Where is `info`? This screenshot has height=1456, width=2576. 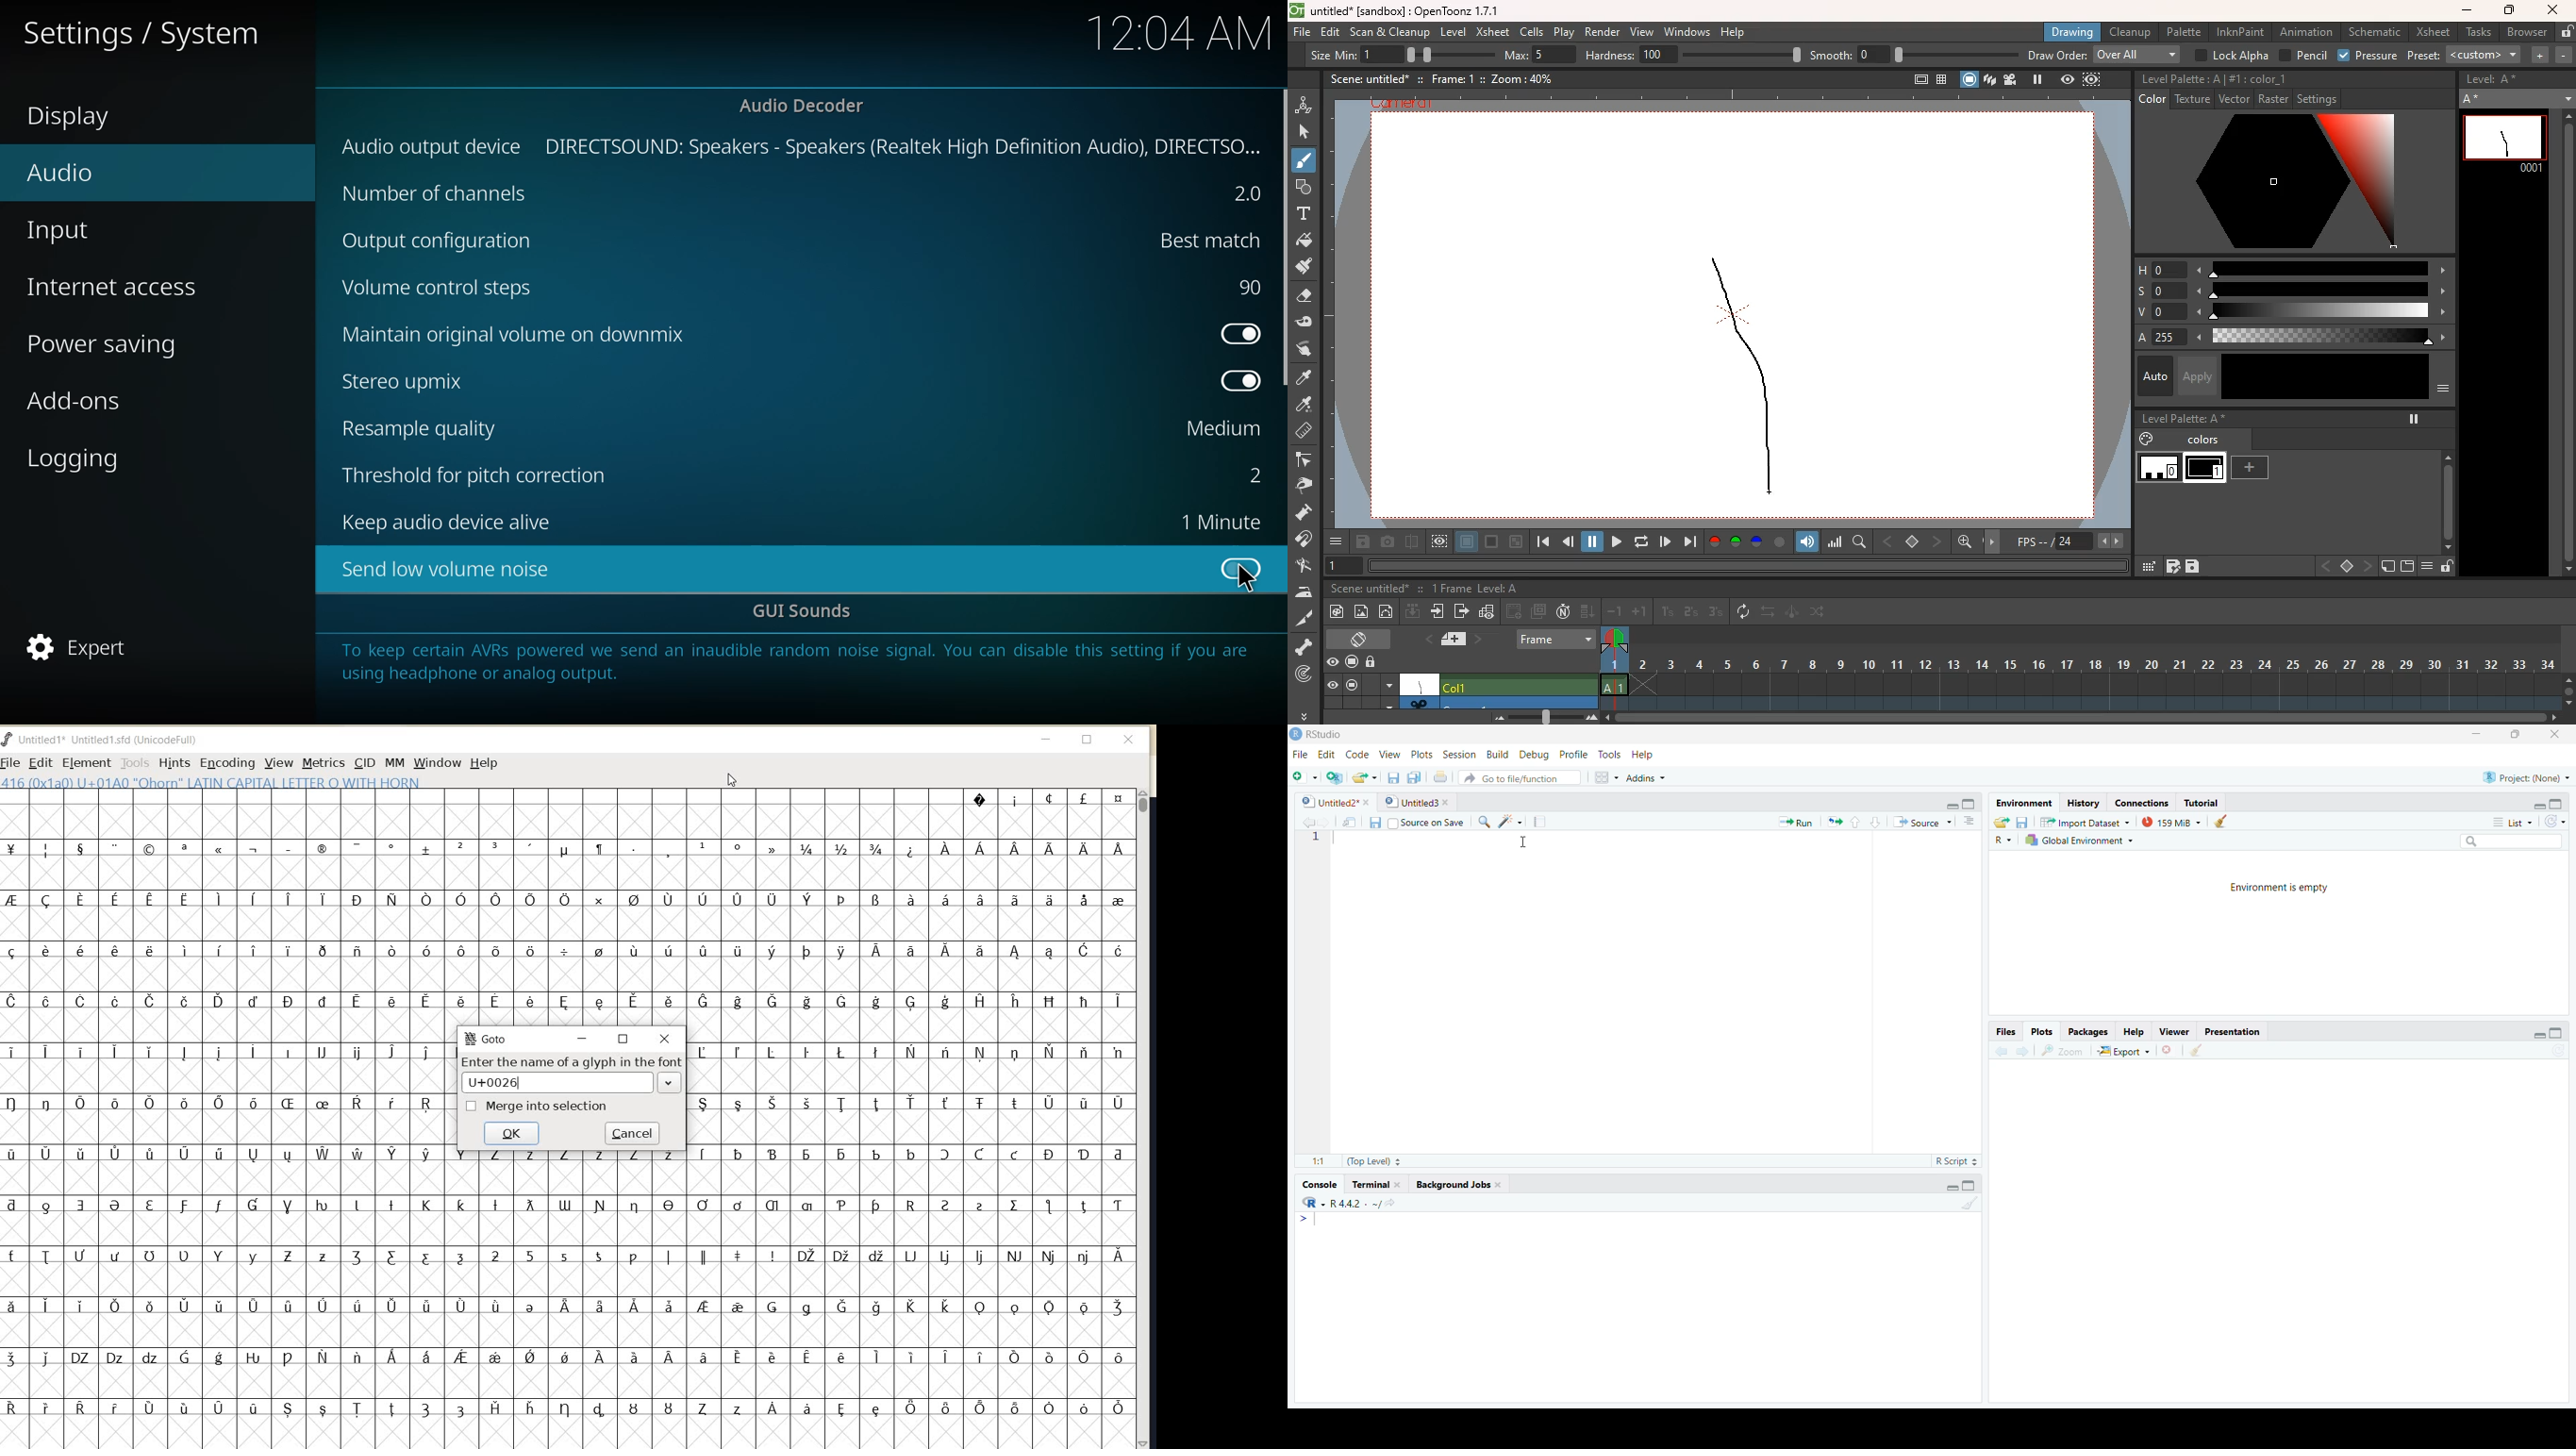
info is located at coordinates (801, 665).